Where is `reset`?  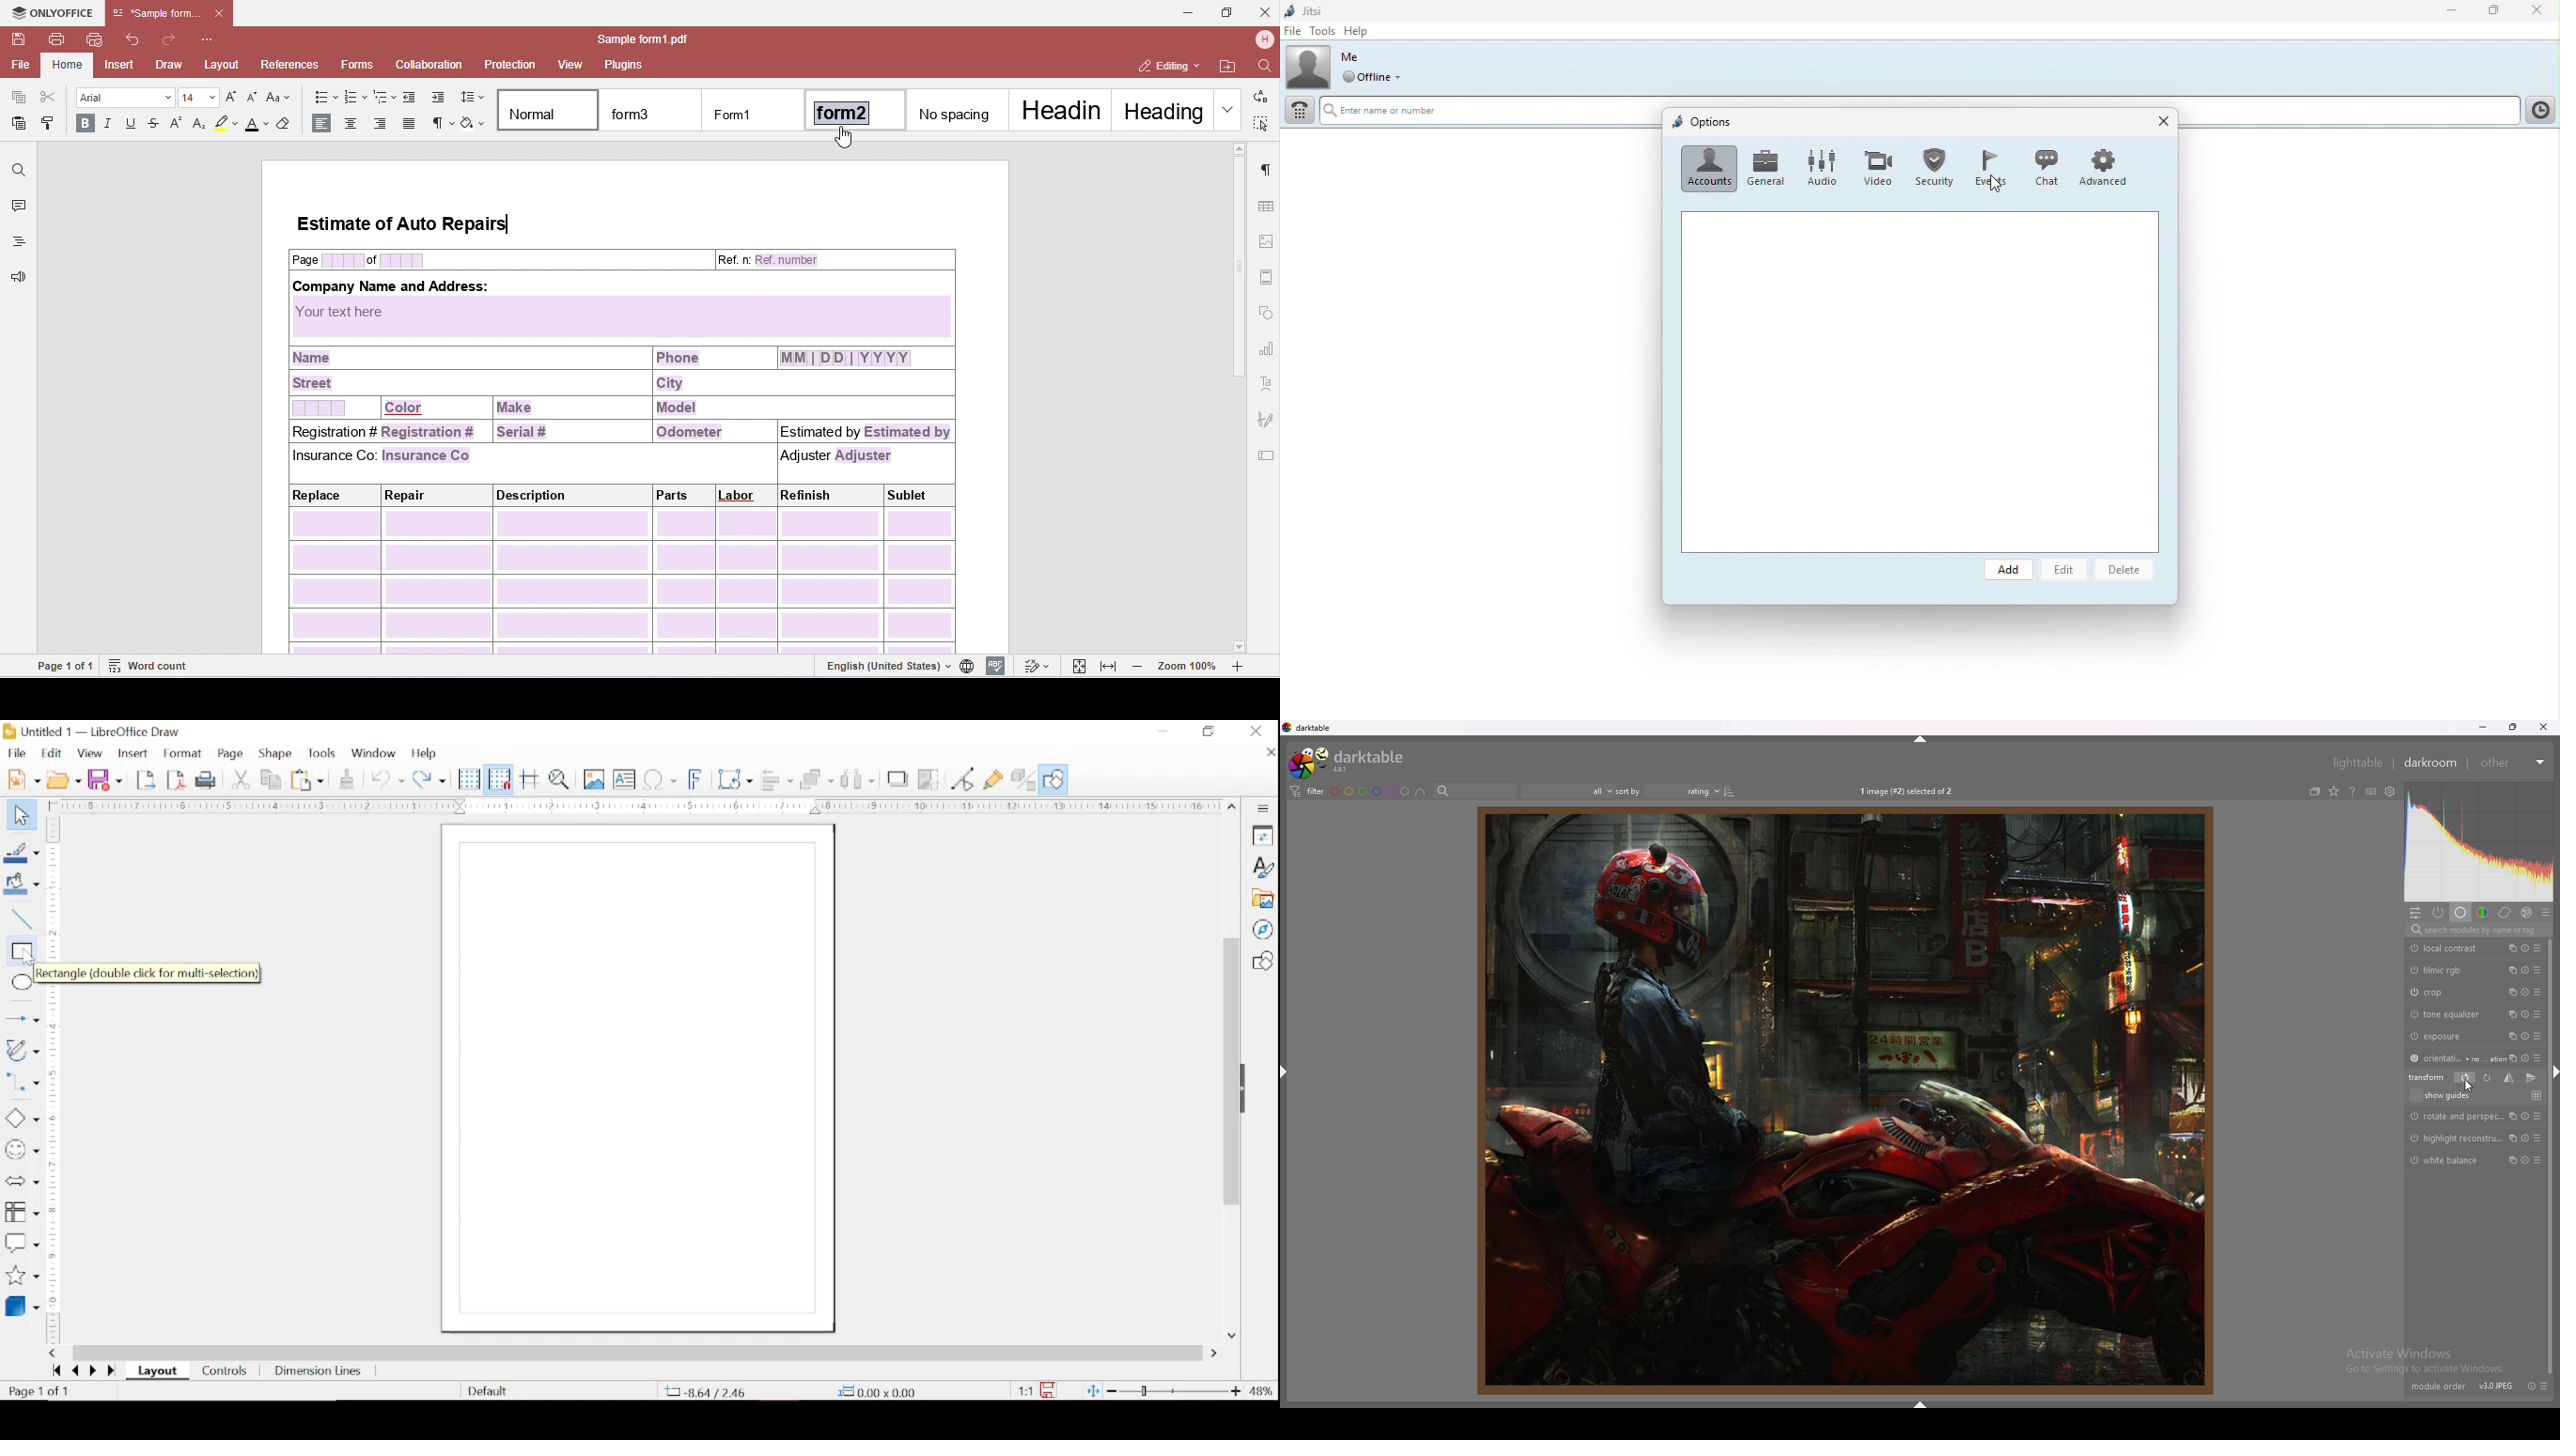 reset is located at coordinates (2525, 1014).